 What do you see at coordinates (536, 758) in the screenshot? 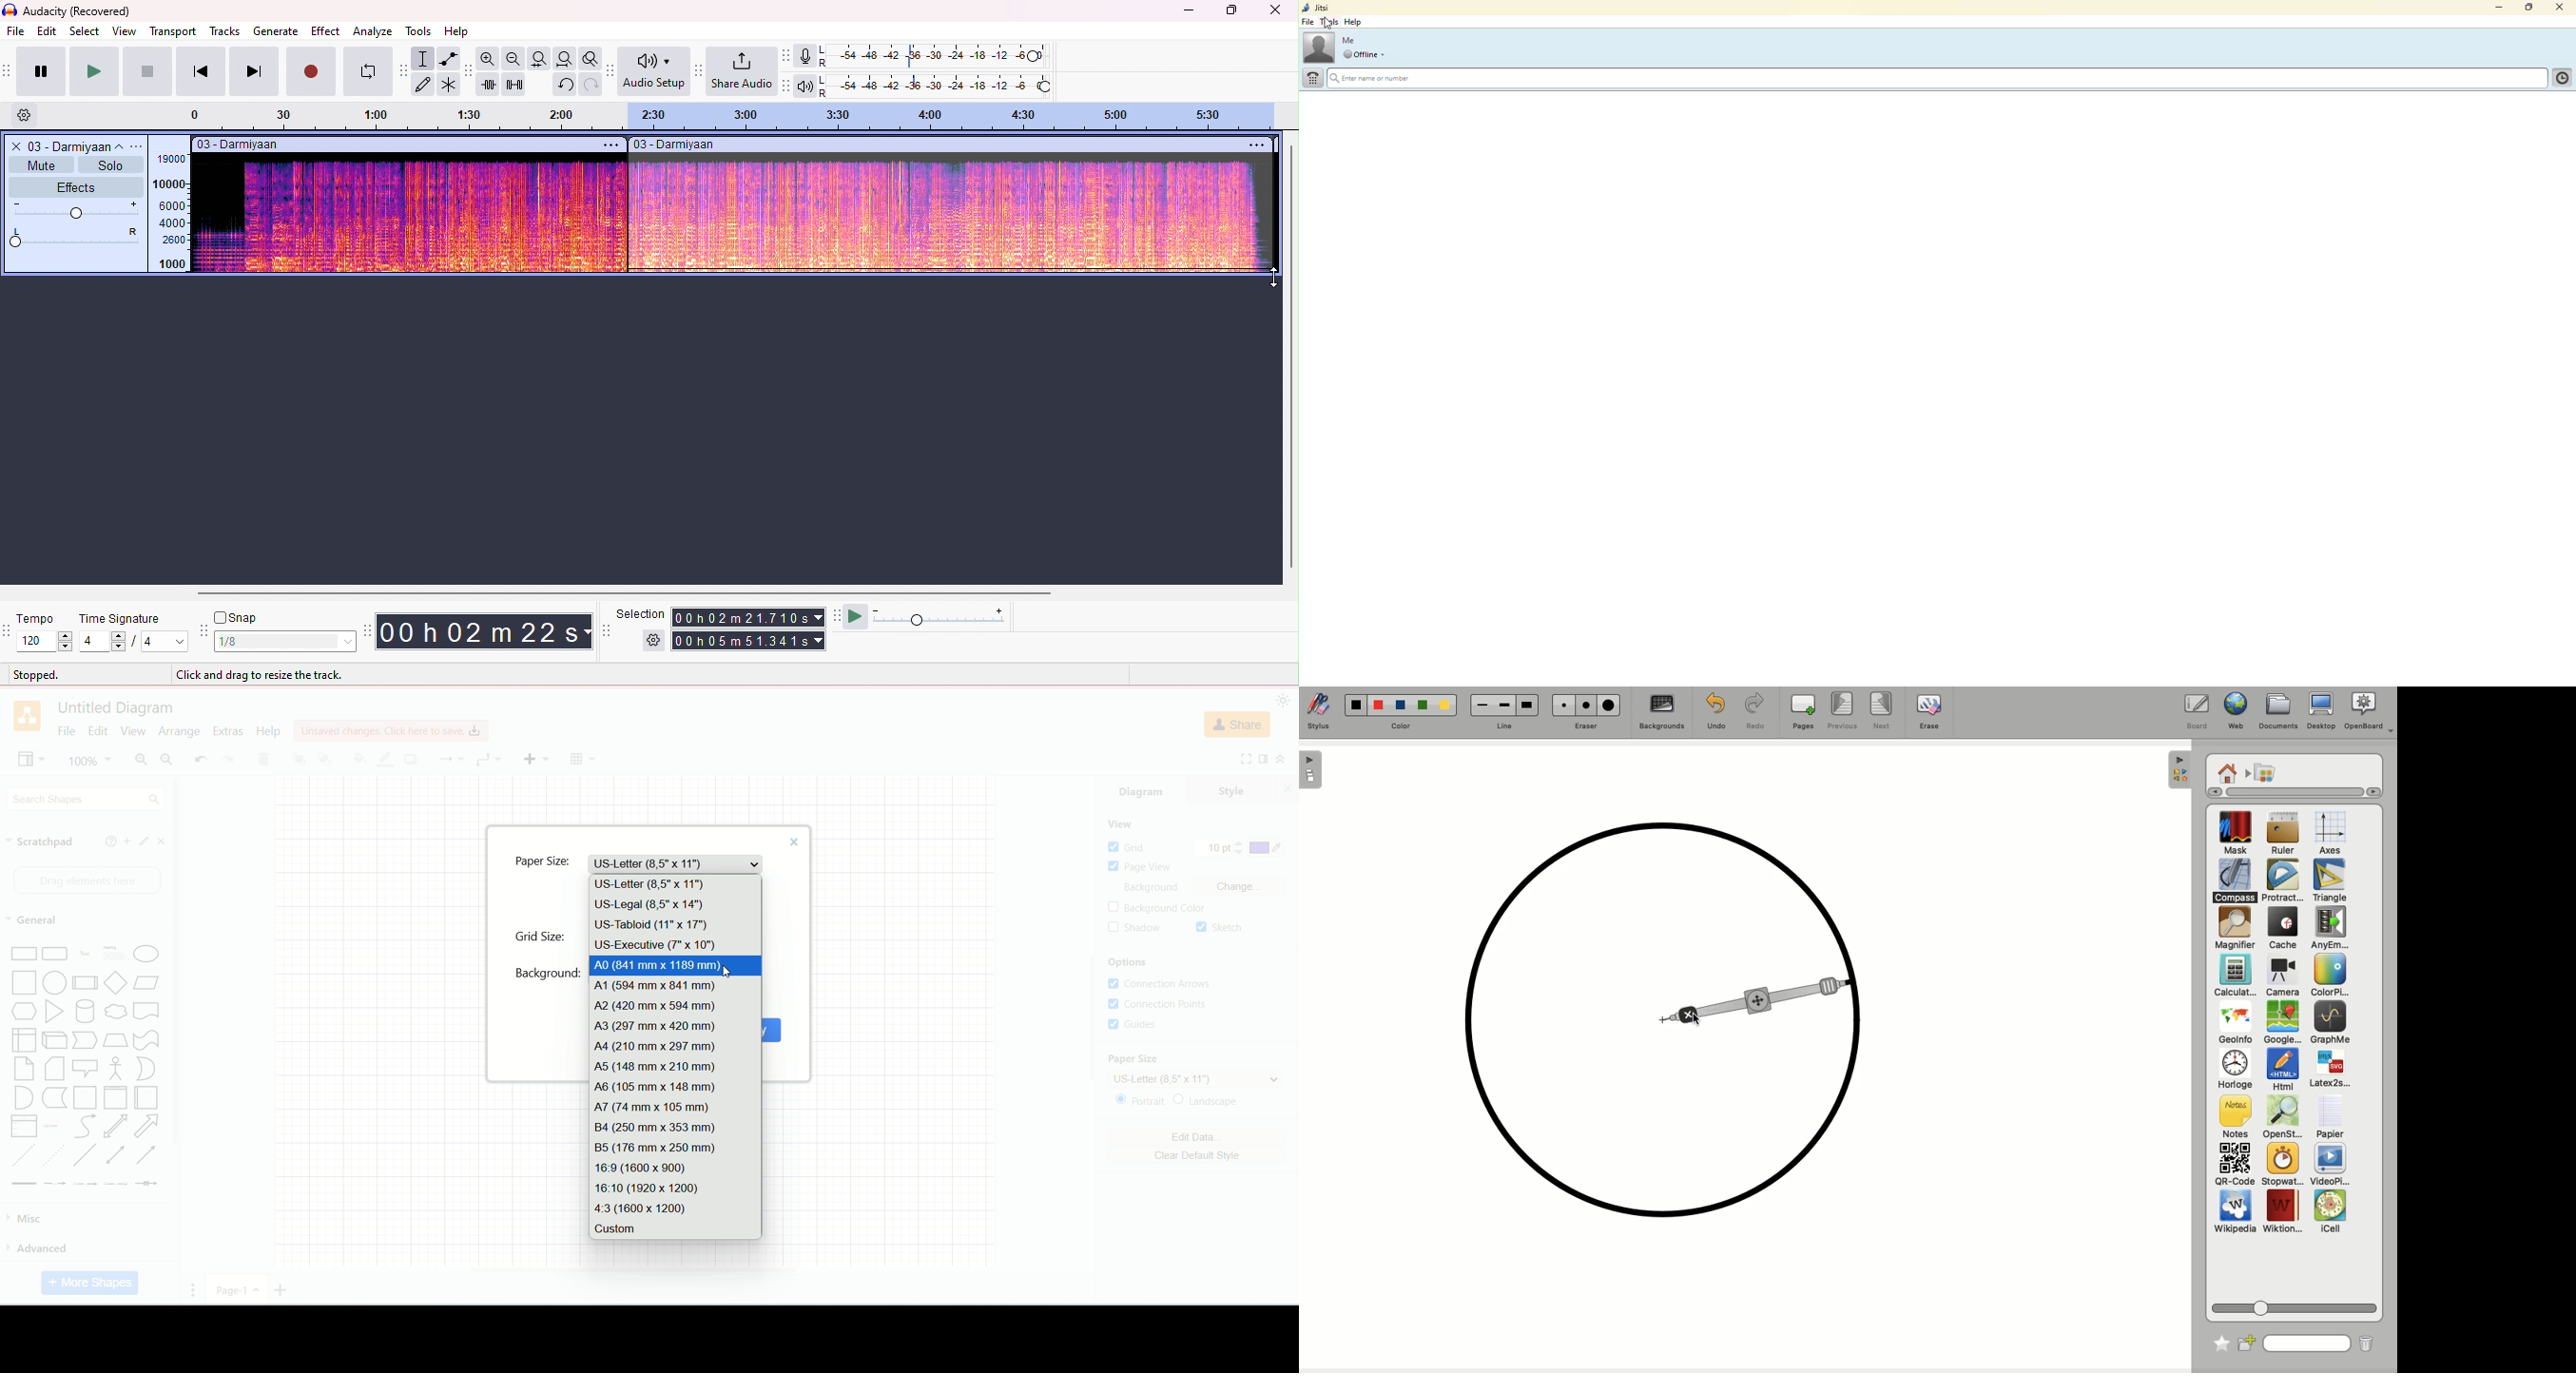
I see `insert` at bounding box center [536, 758].